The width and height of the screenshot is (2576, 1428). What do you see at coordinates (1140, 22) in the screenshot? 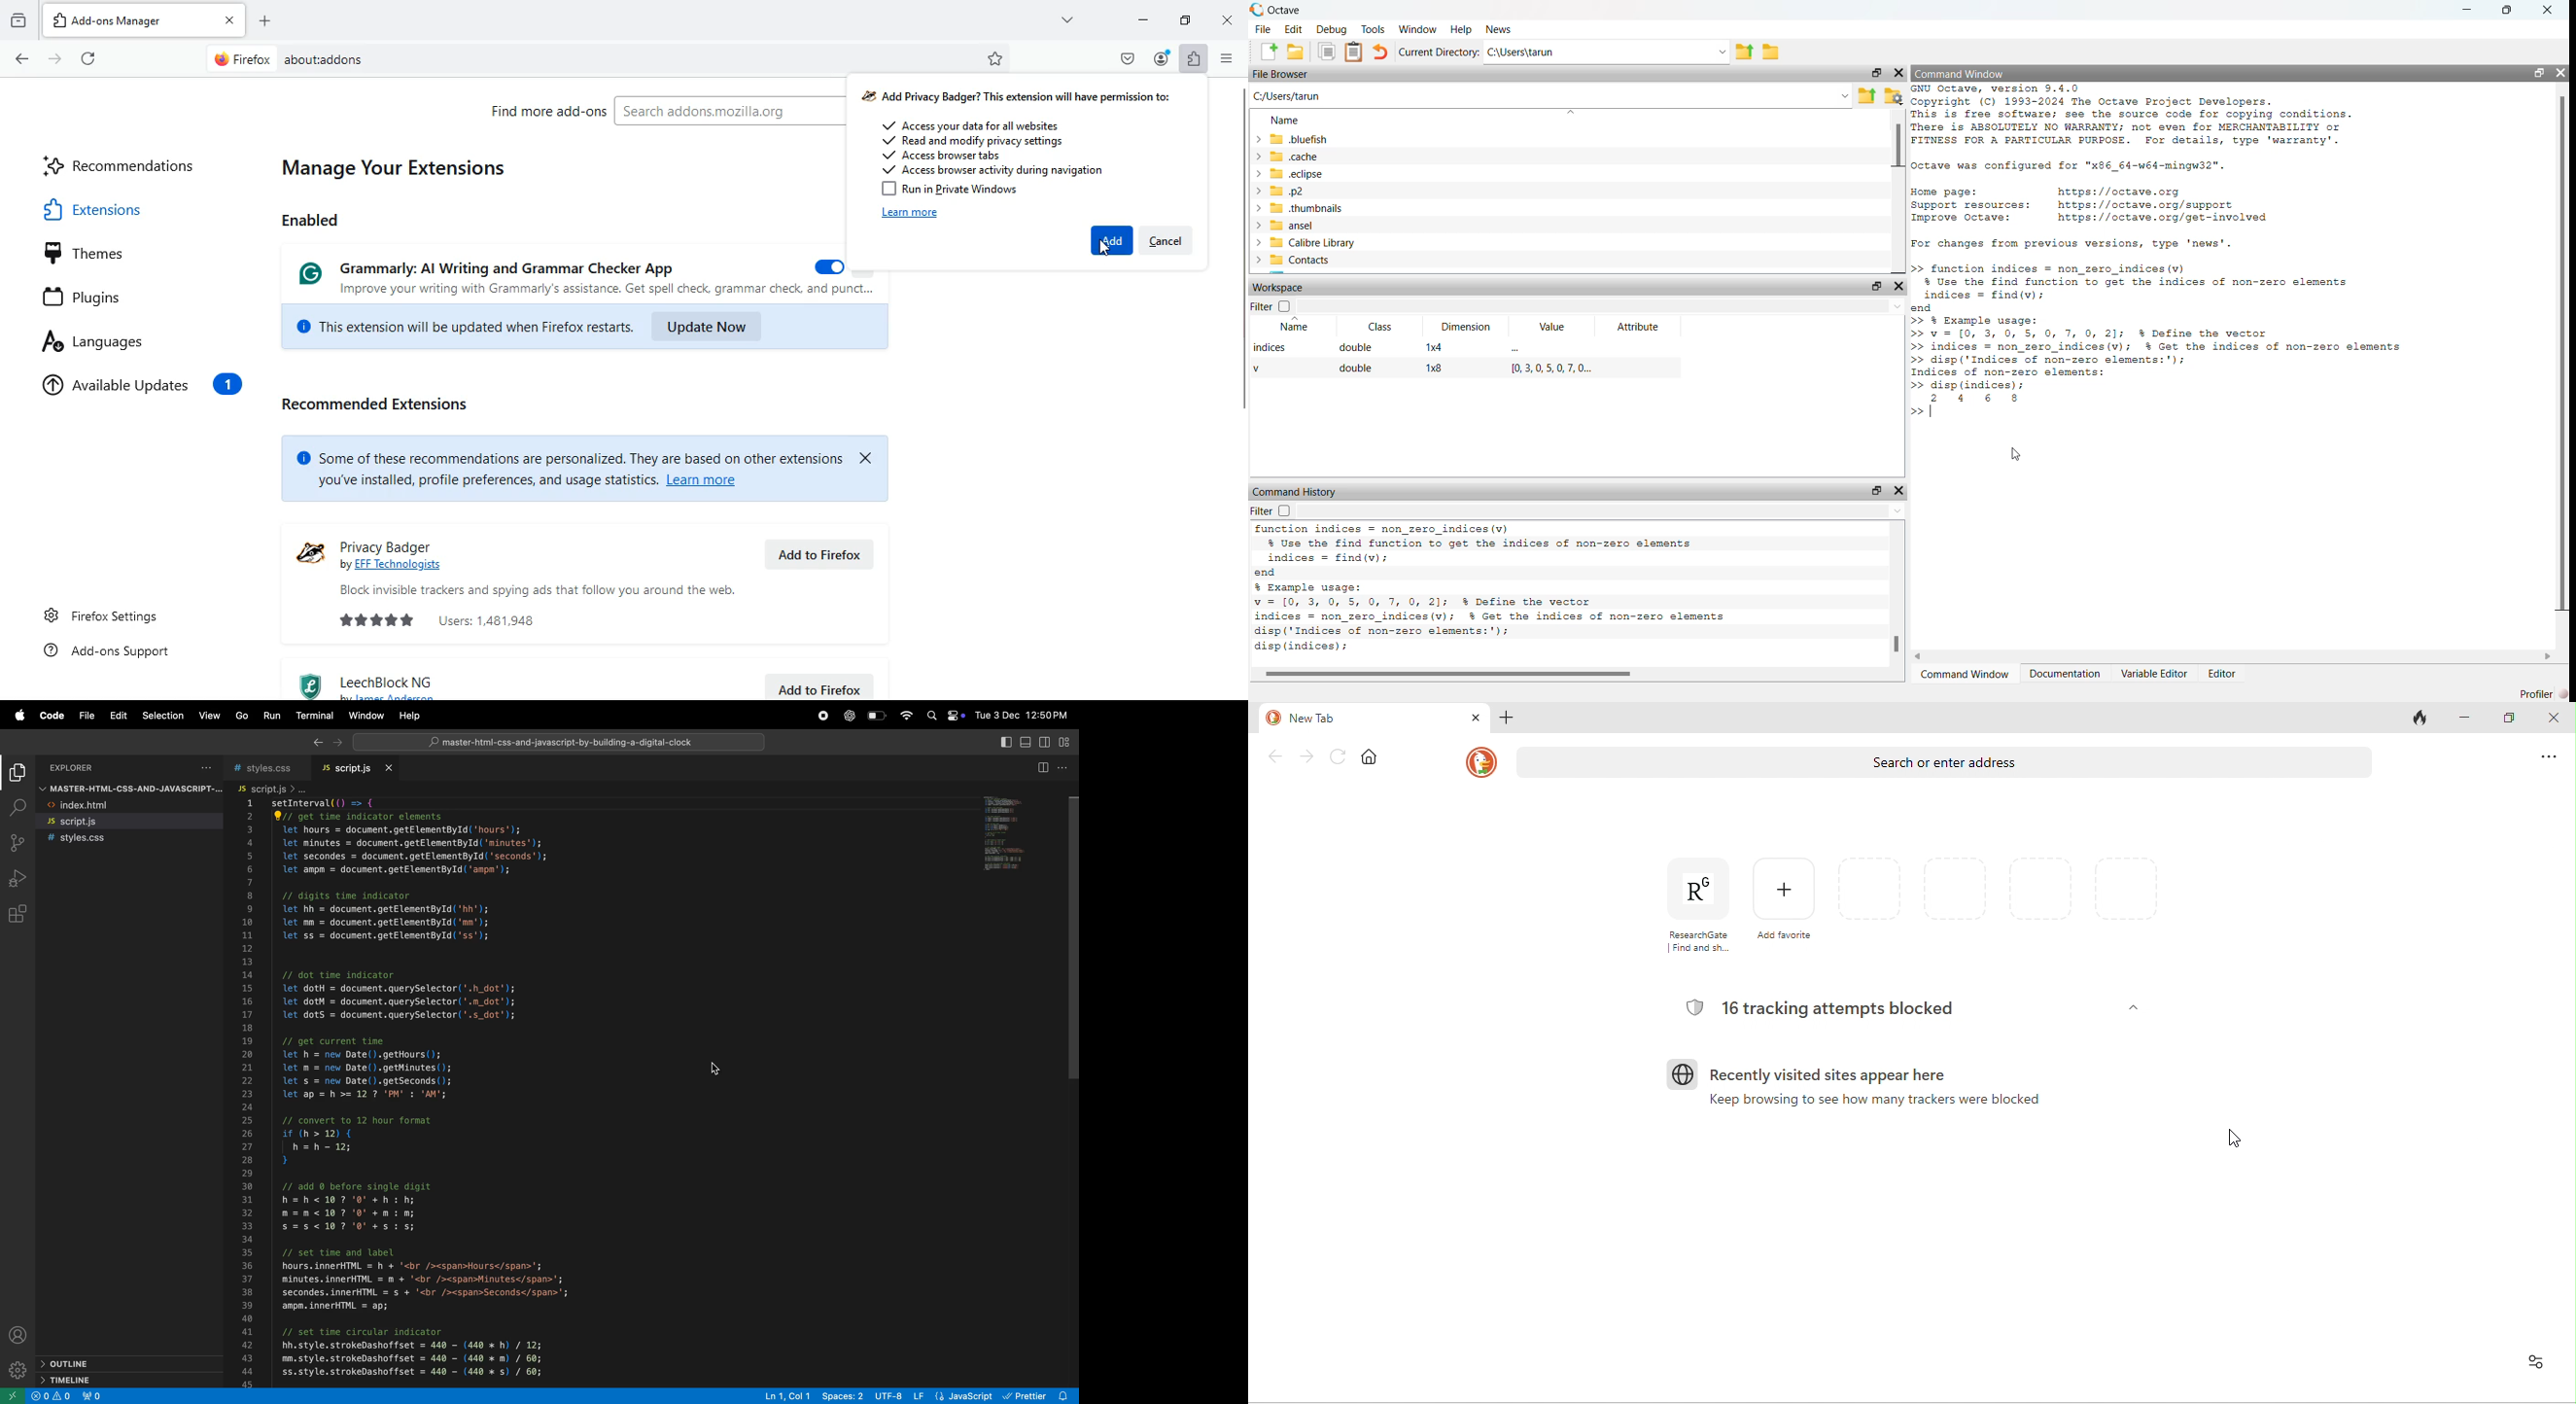
I see `minimize` at bounding box center [1140, 22].